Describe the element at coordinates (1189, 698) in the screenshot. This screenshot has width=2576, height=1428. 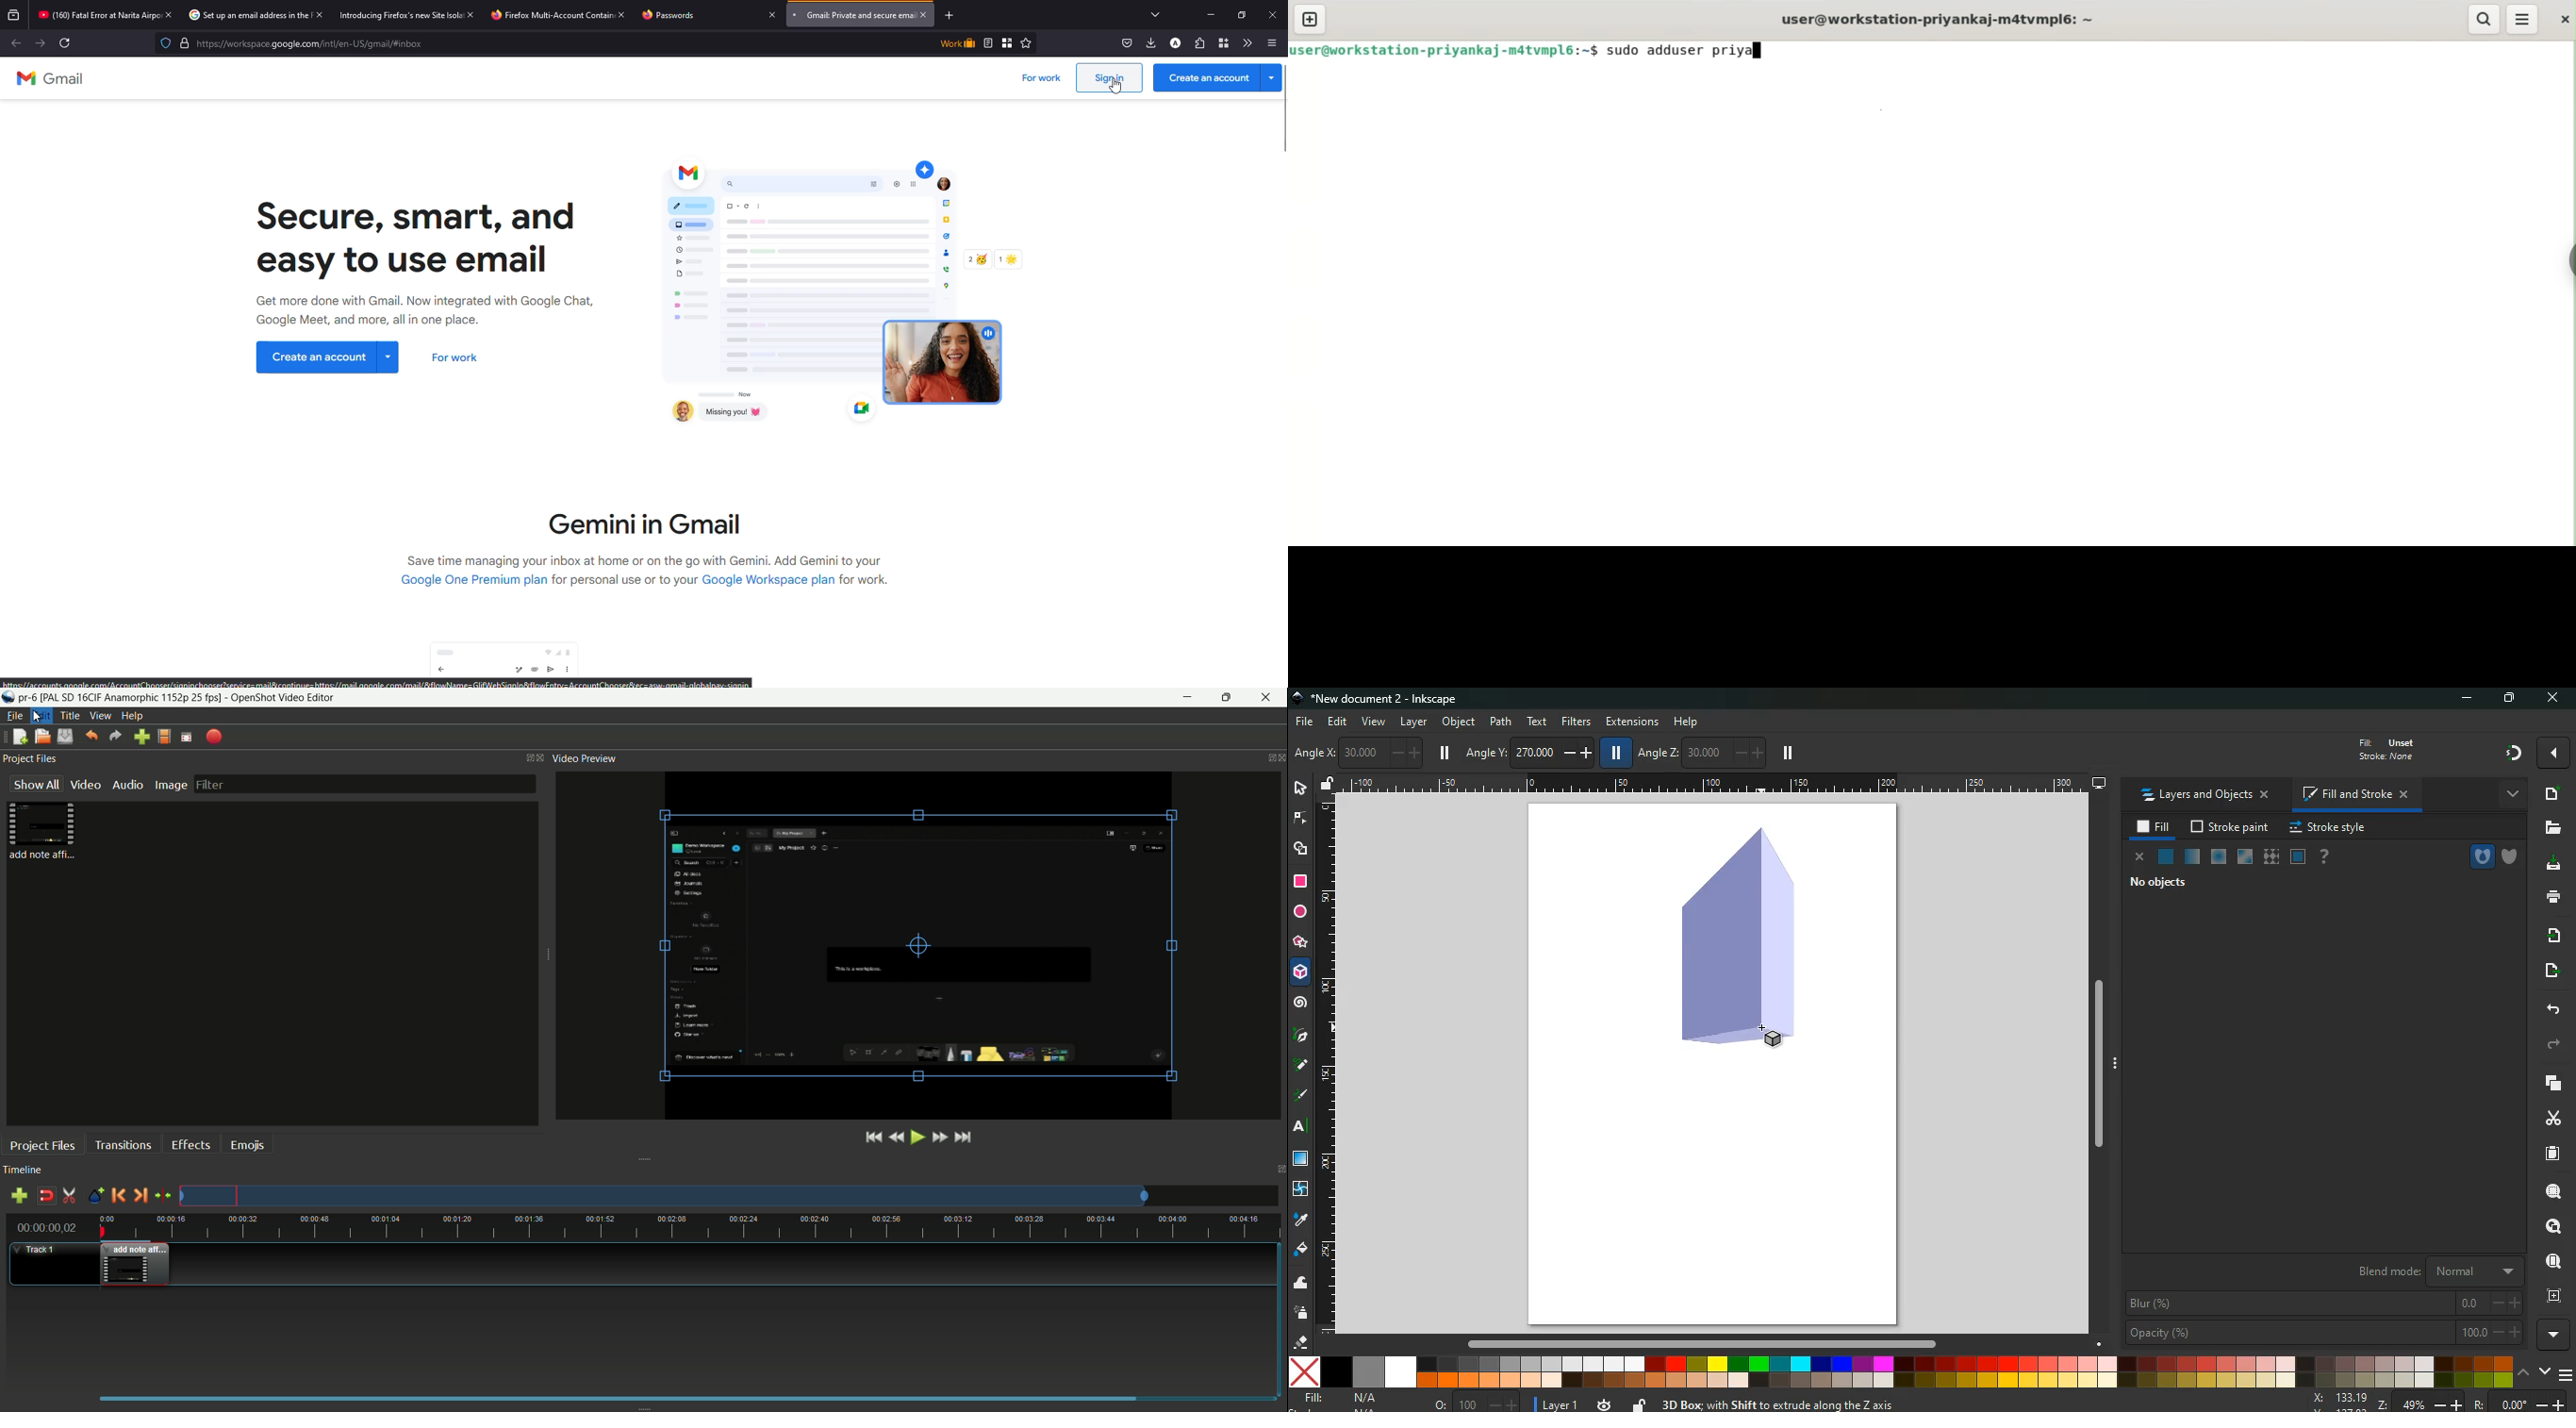
I see `minimize` at that location.